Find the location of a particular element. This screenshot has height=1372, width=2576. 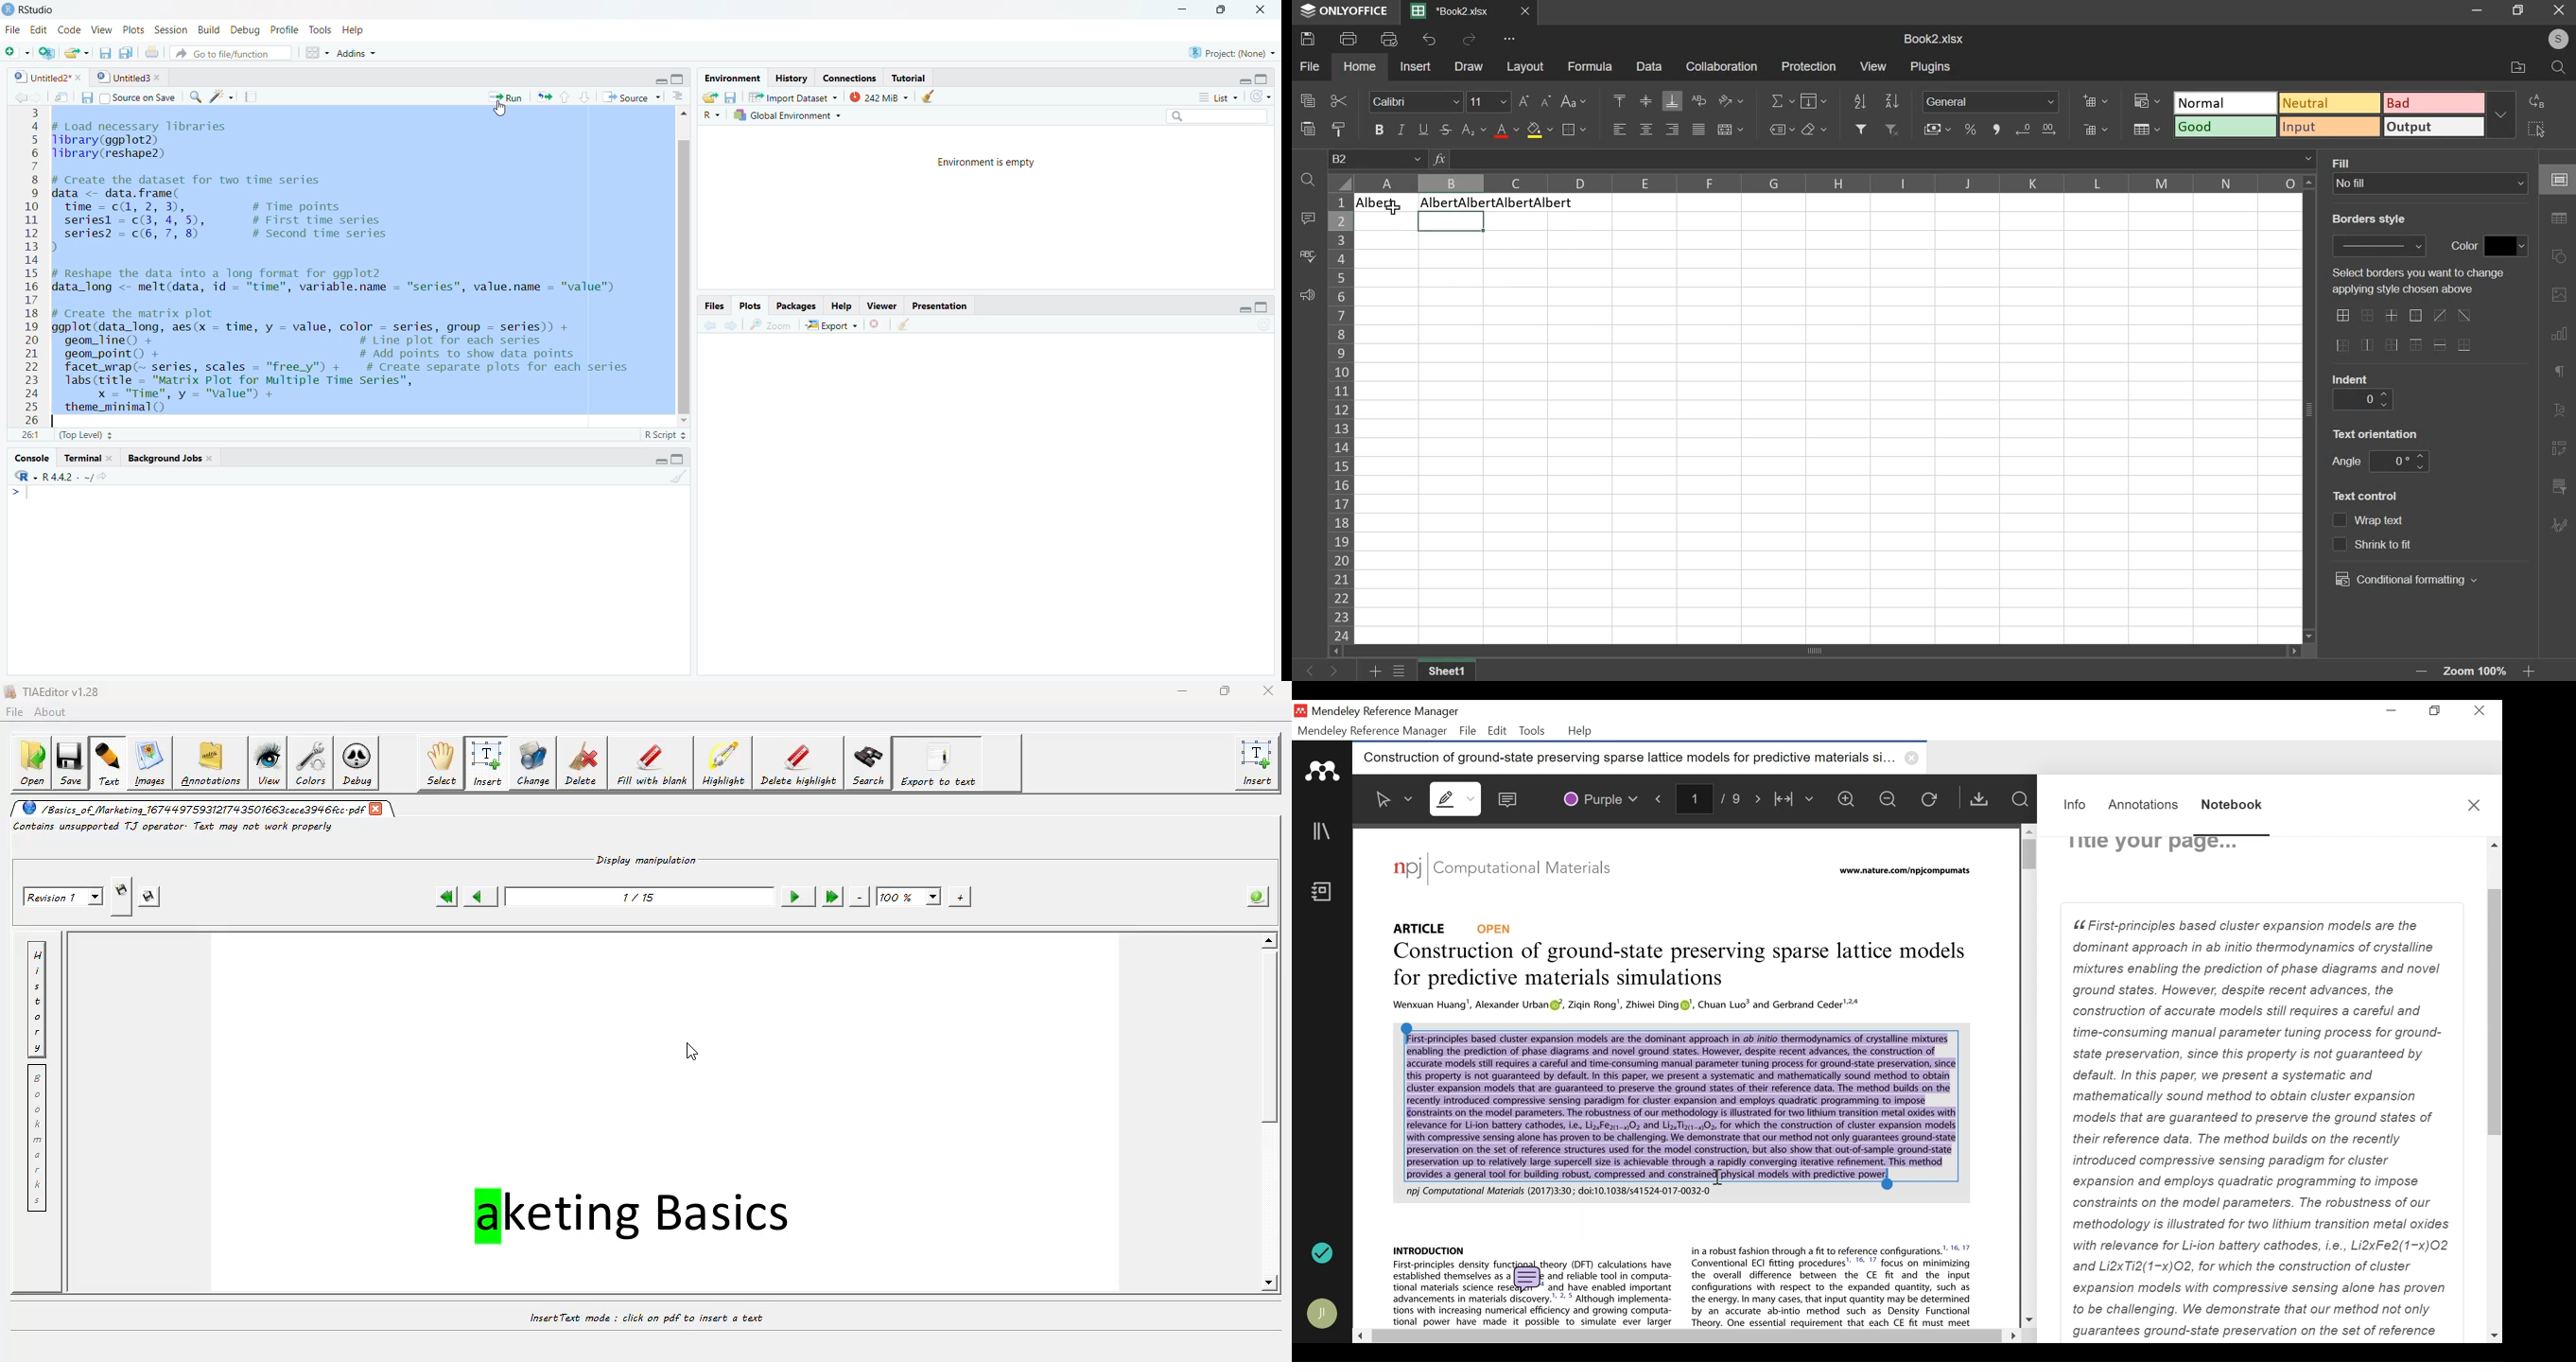

Console is located at coordinates (31, 458).